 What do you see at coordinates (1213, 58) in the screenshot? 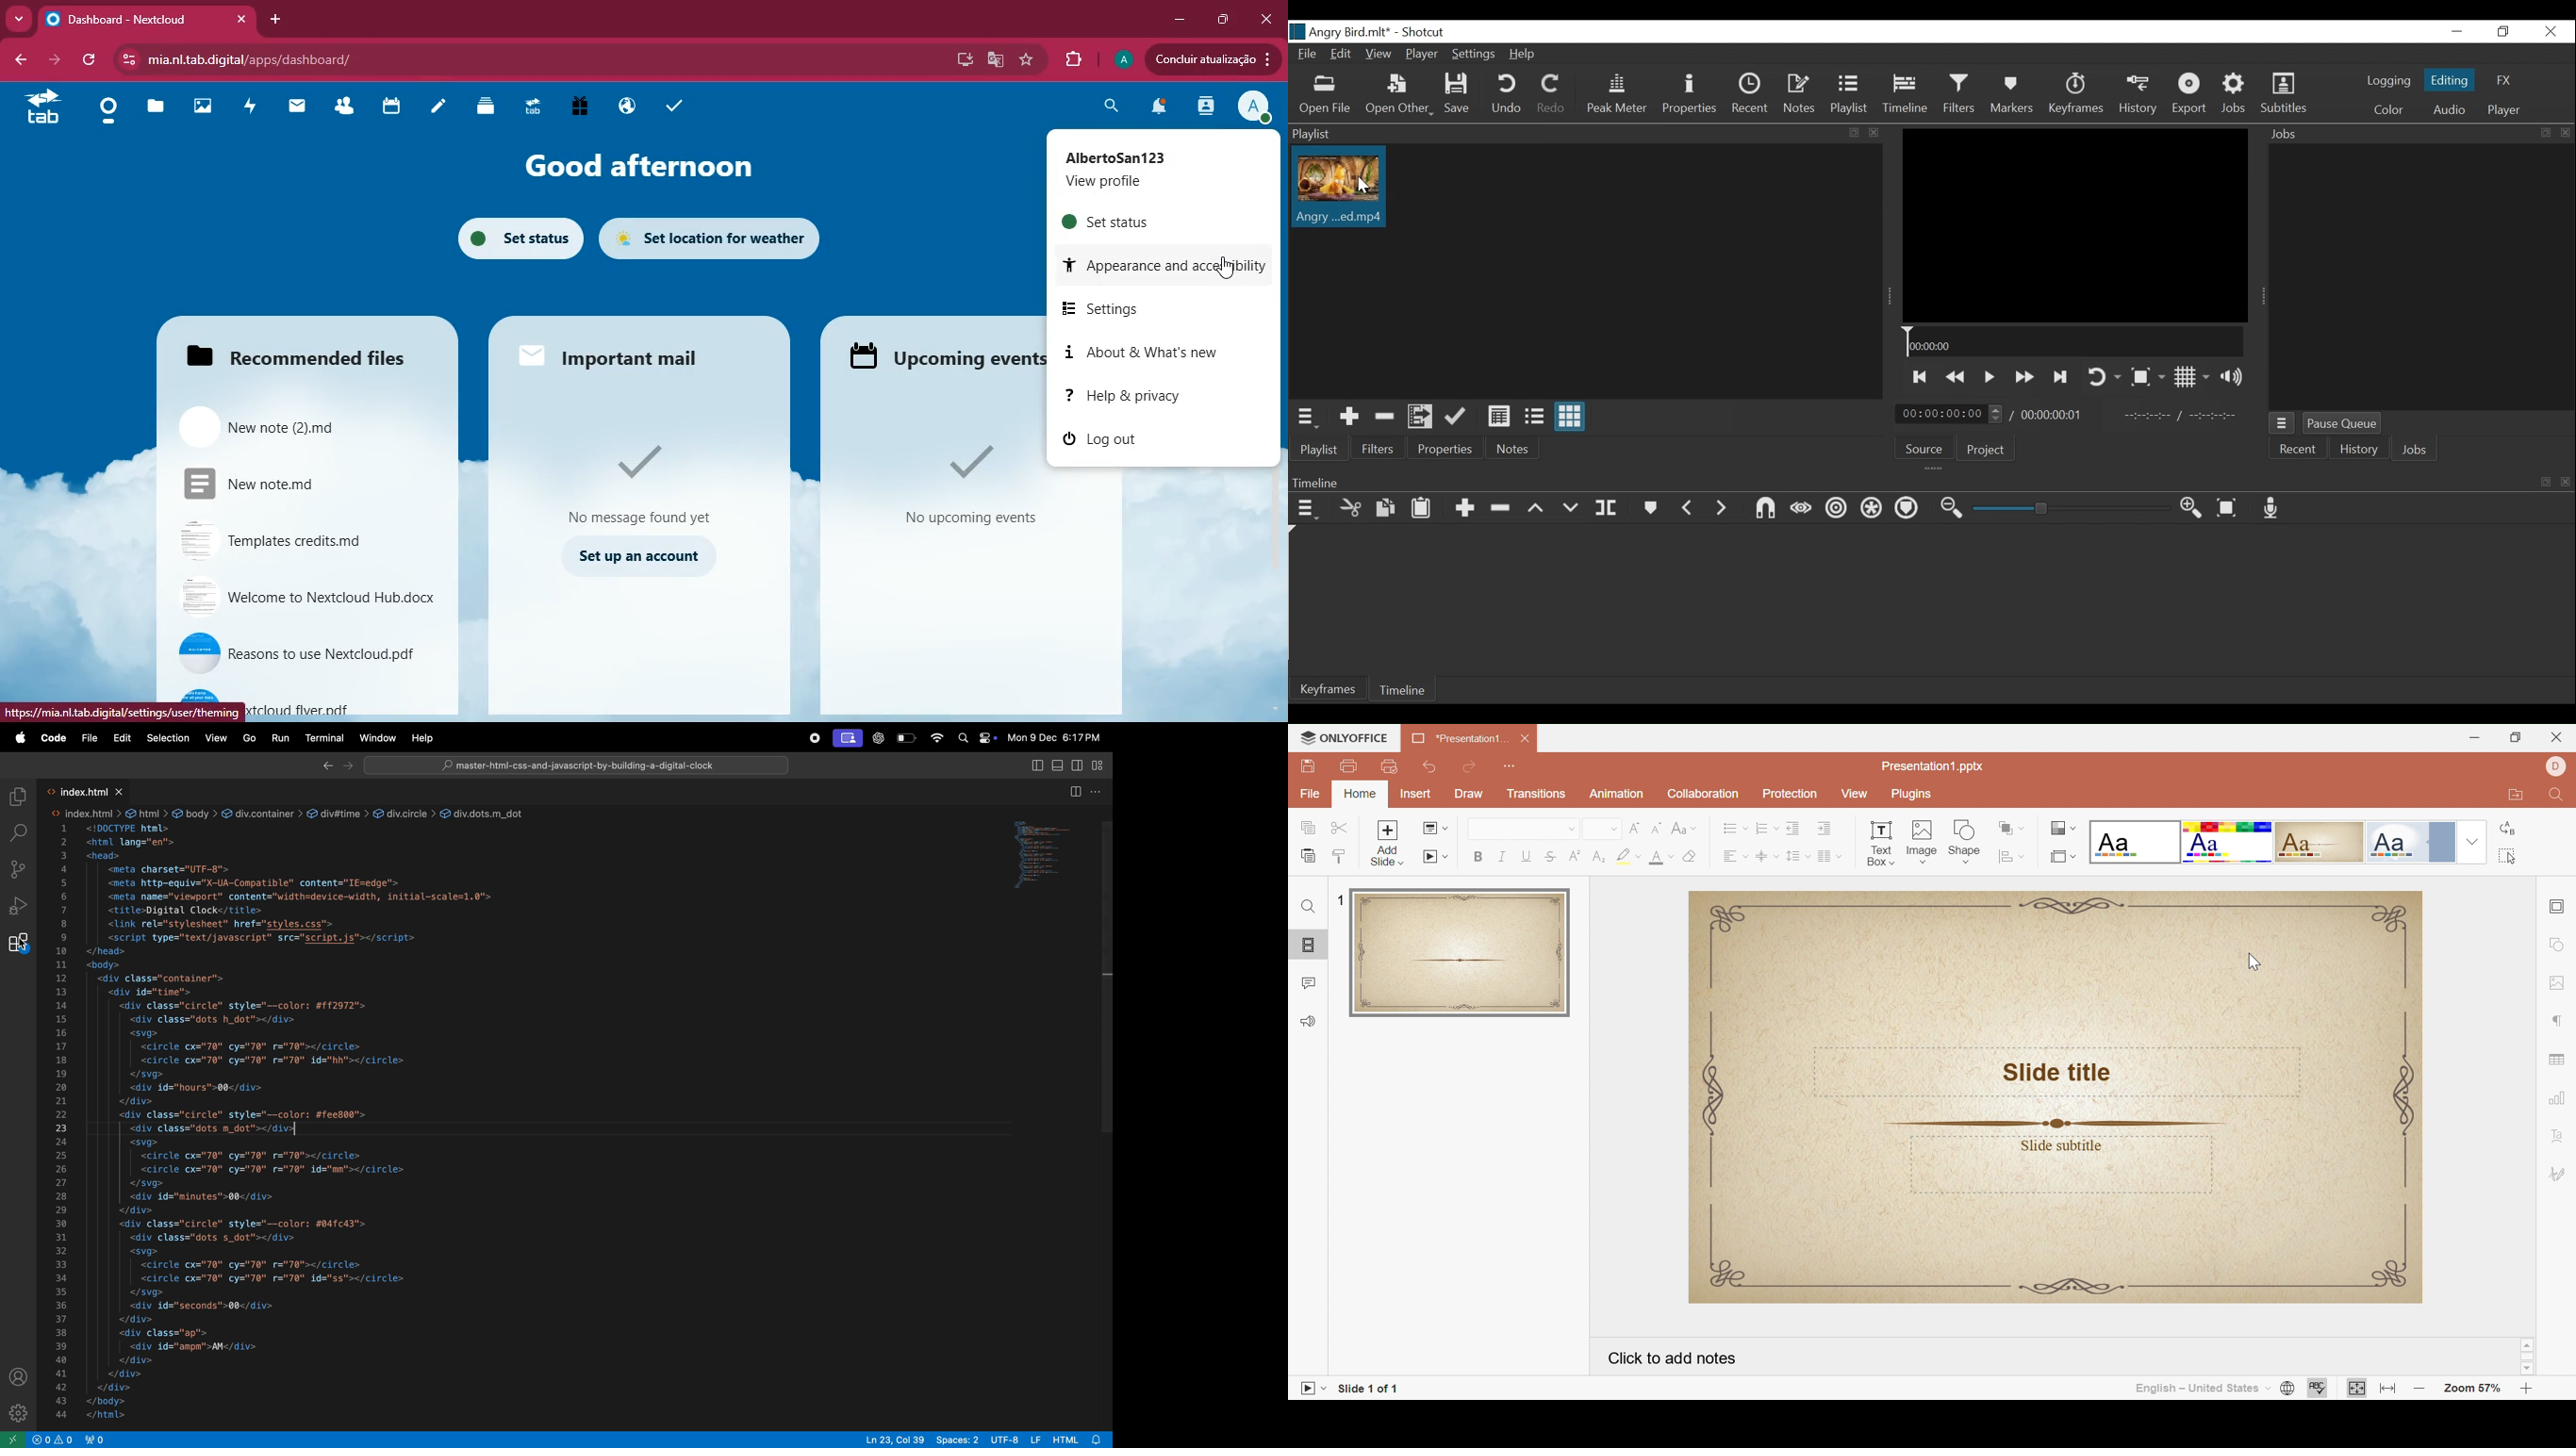
I see `Concluir atualizacao` at bounding box center [1213, 58].